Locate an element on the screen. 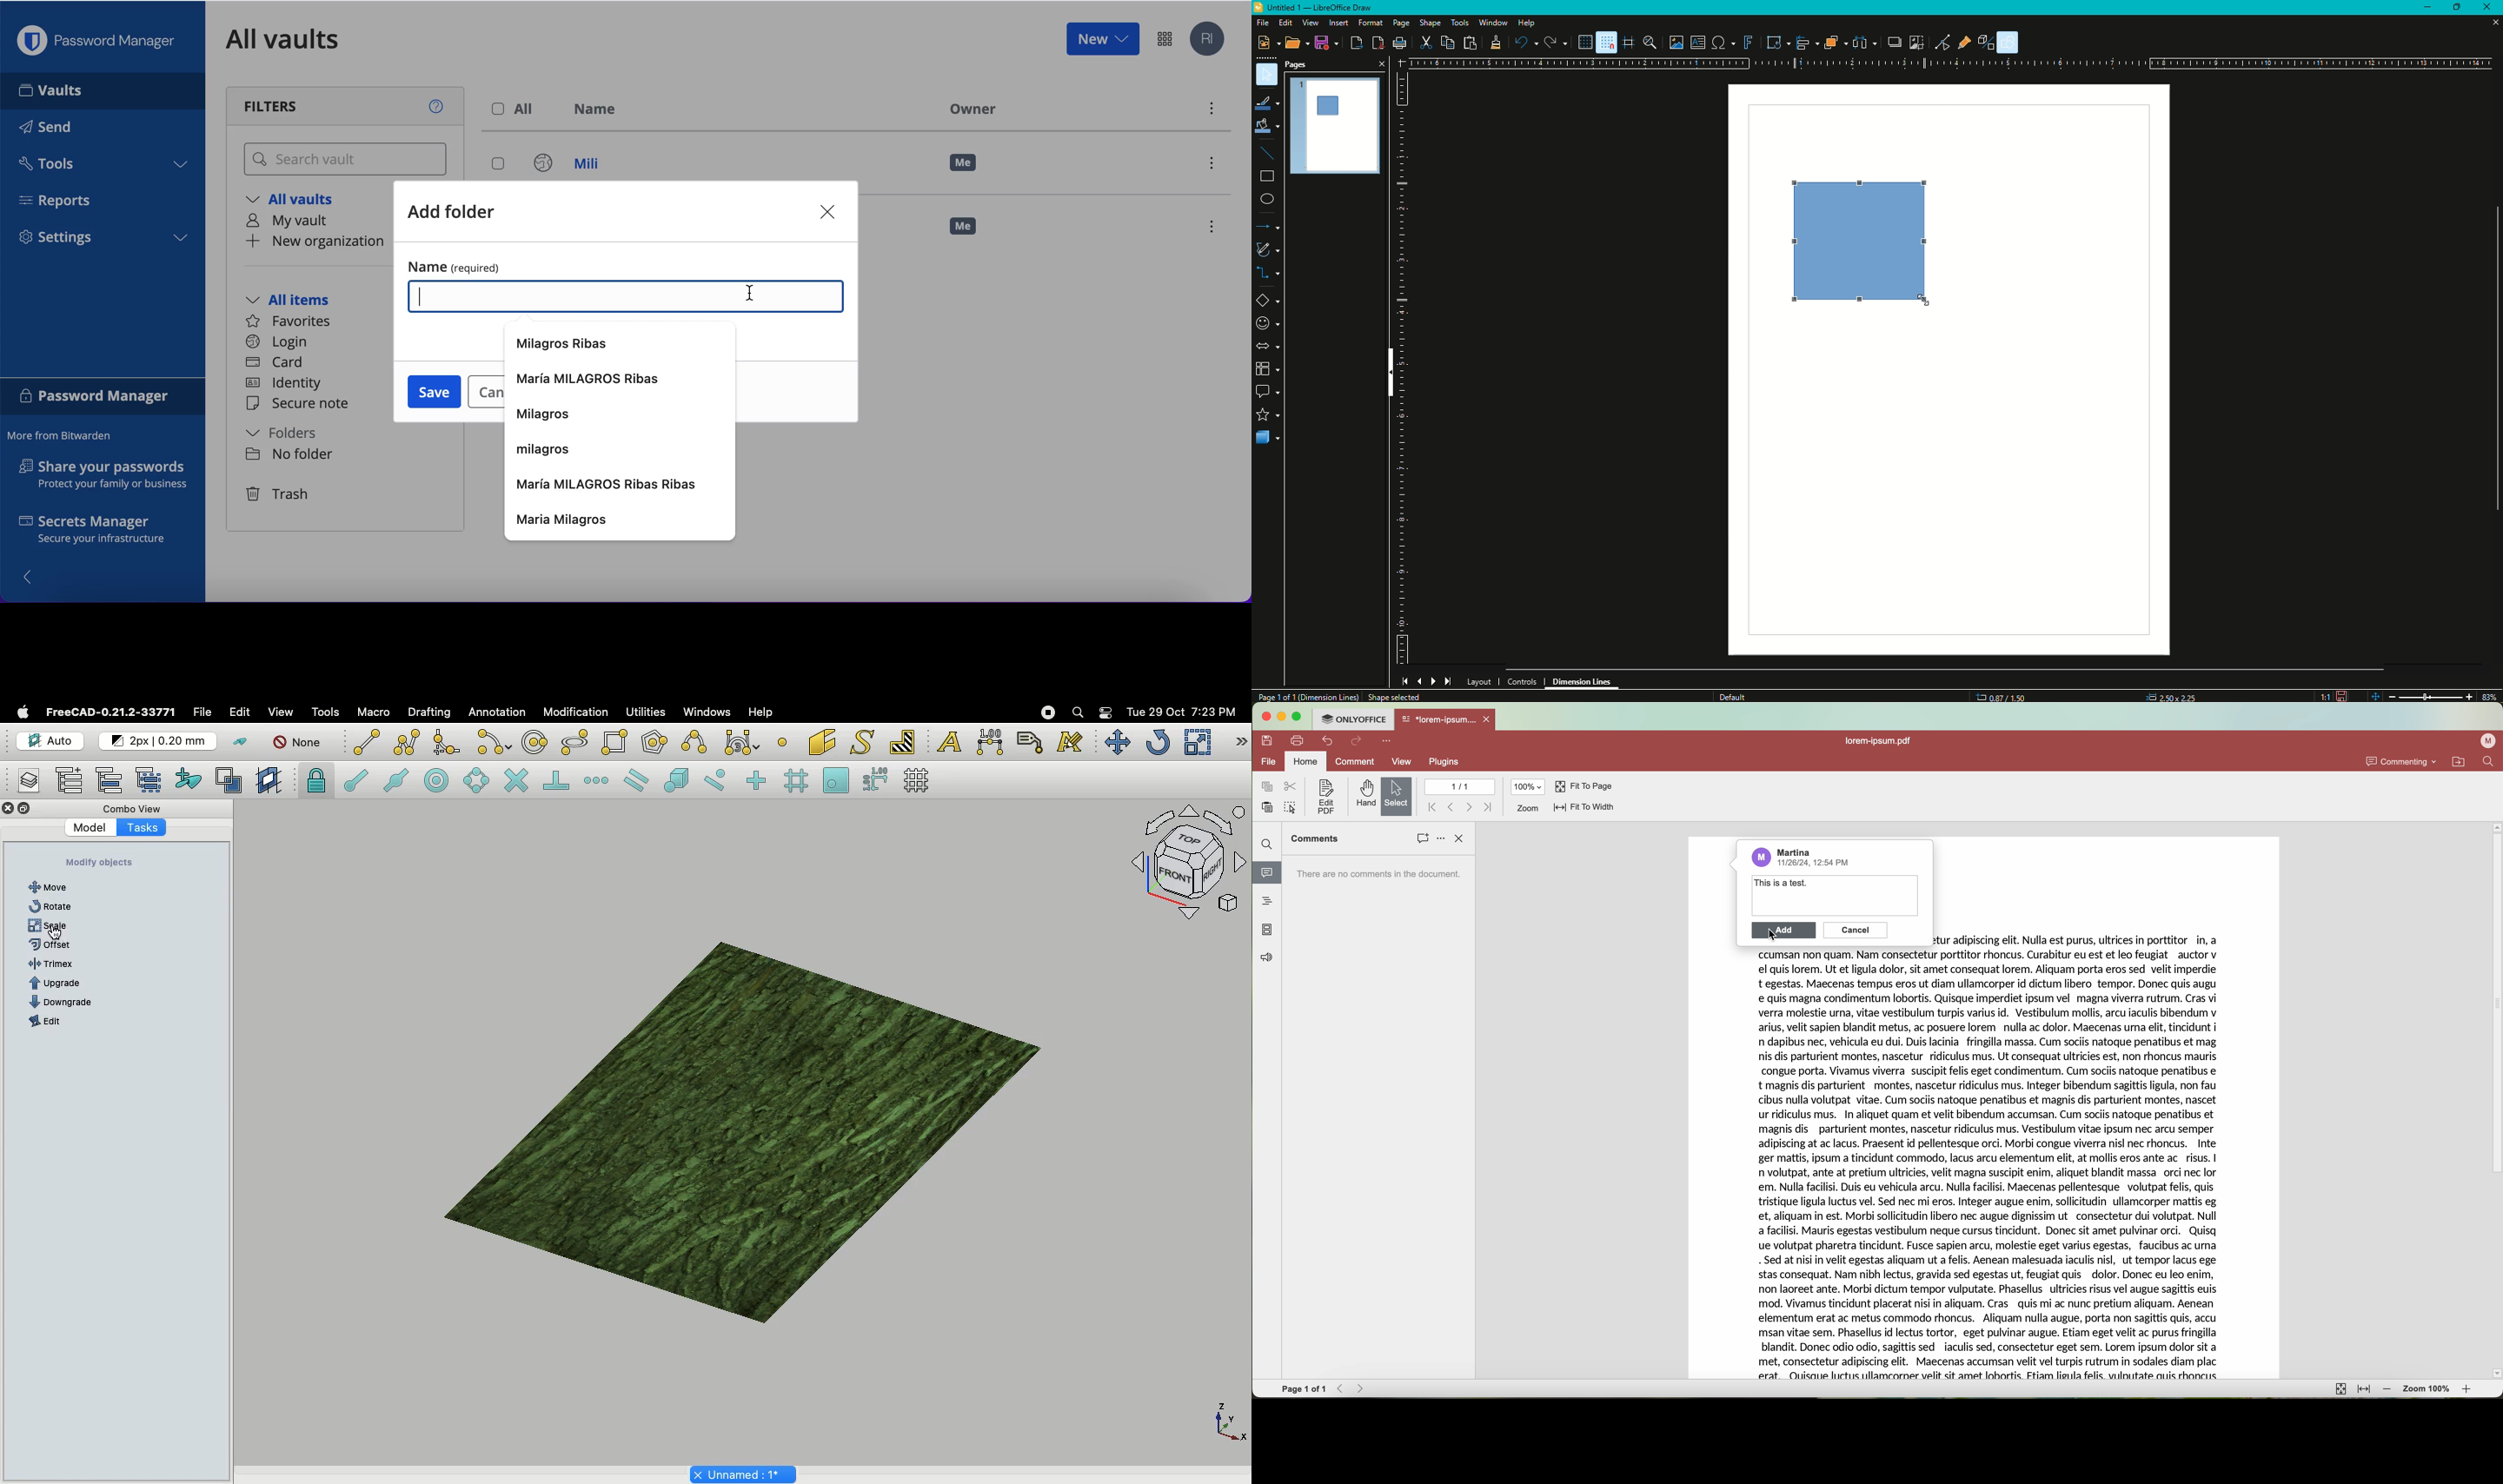 The height and width of the screenshot is (1484, 2520). Insert Text Box is located at coordinates (1697, 42).